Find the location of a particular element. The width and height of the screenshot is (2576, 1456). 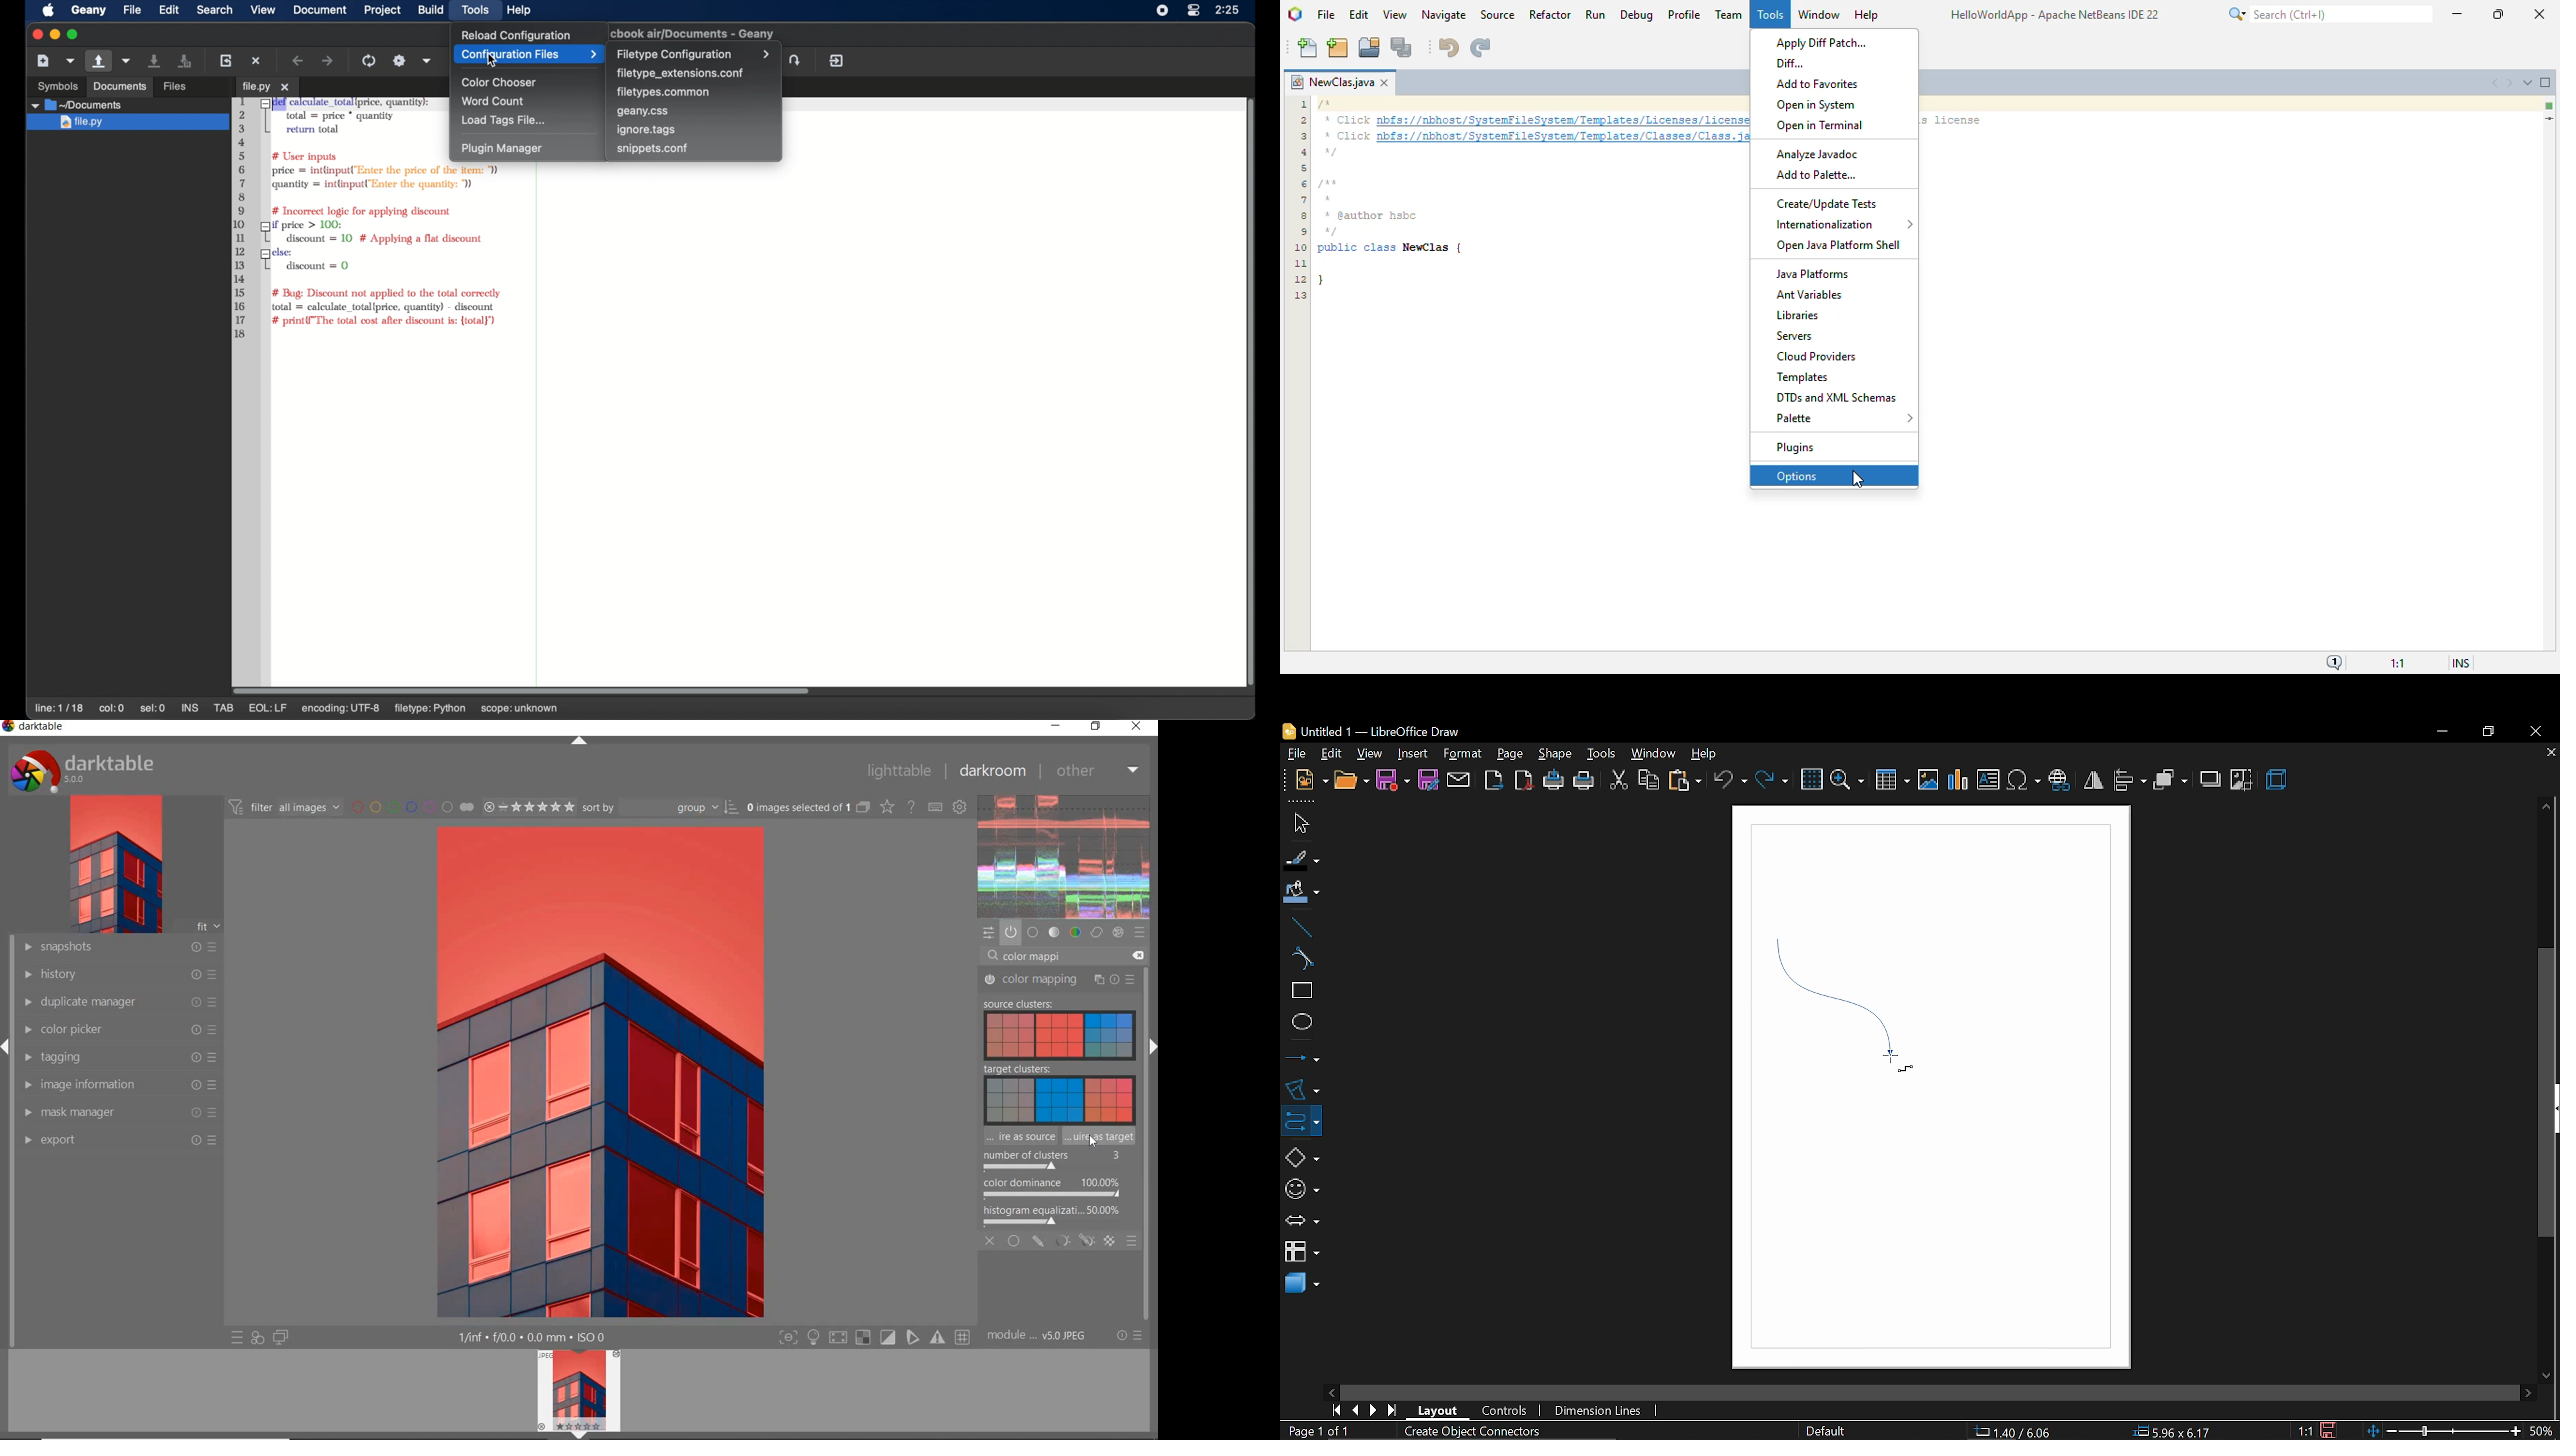

 is located at coordinates (52, 85).